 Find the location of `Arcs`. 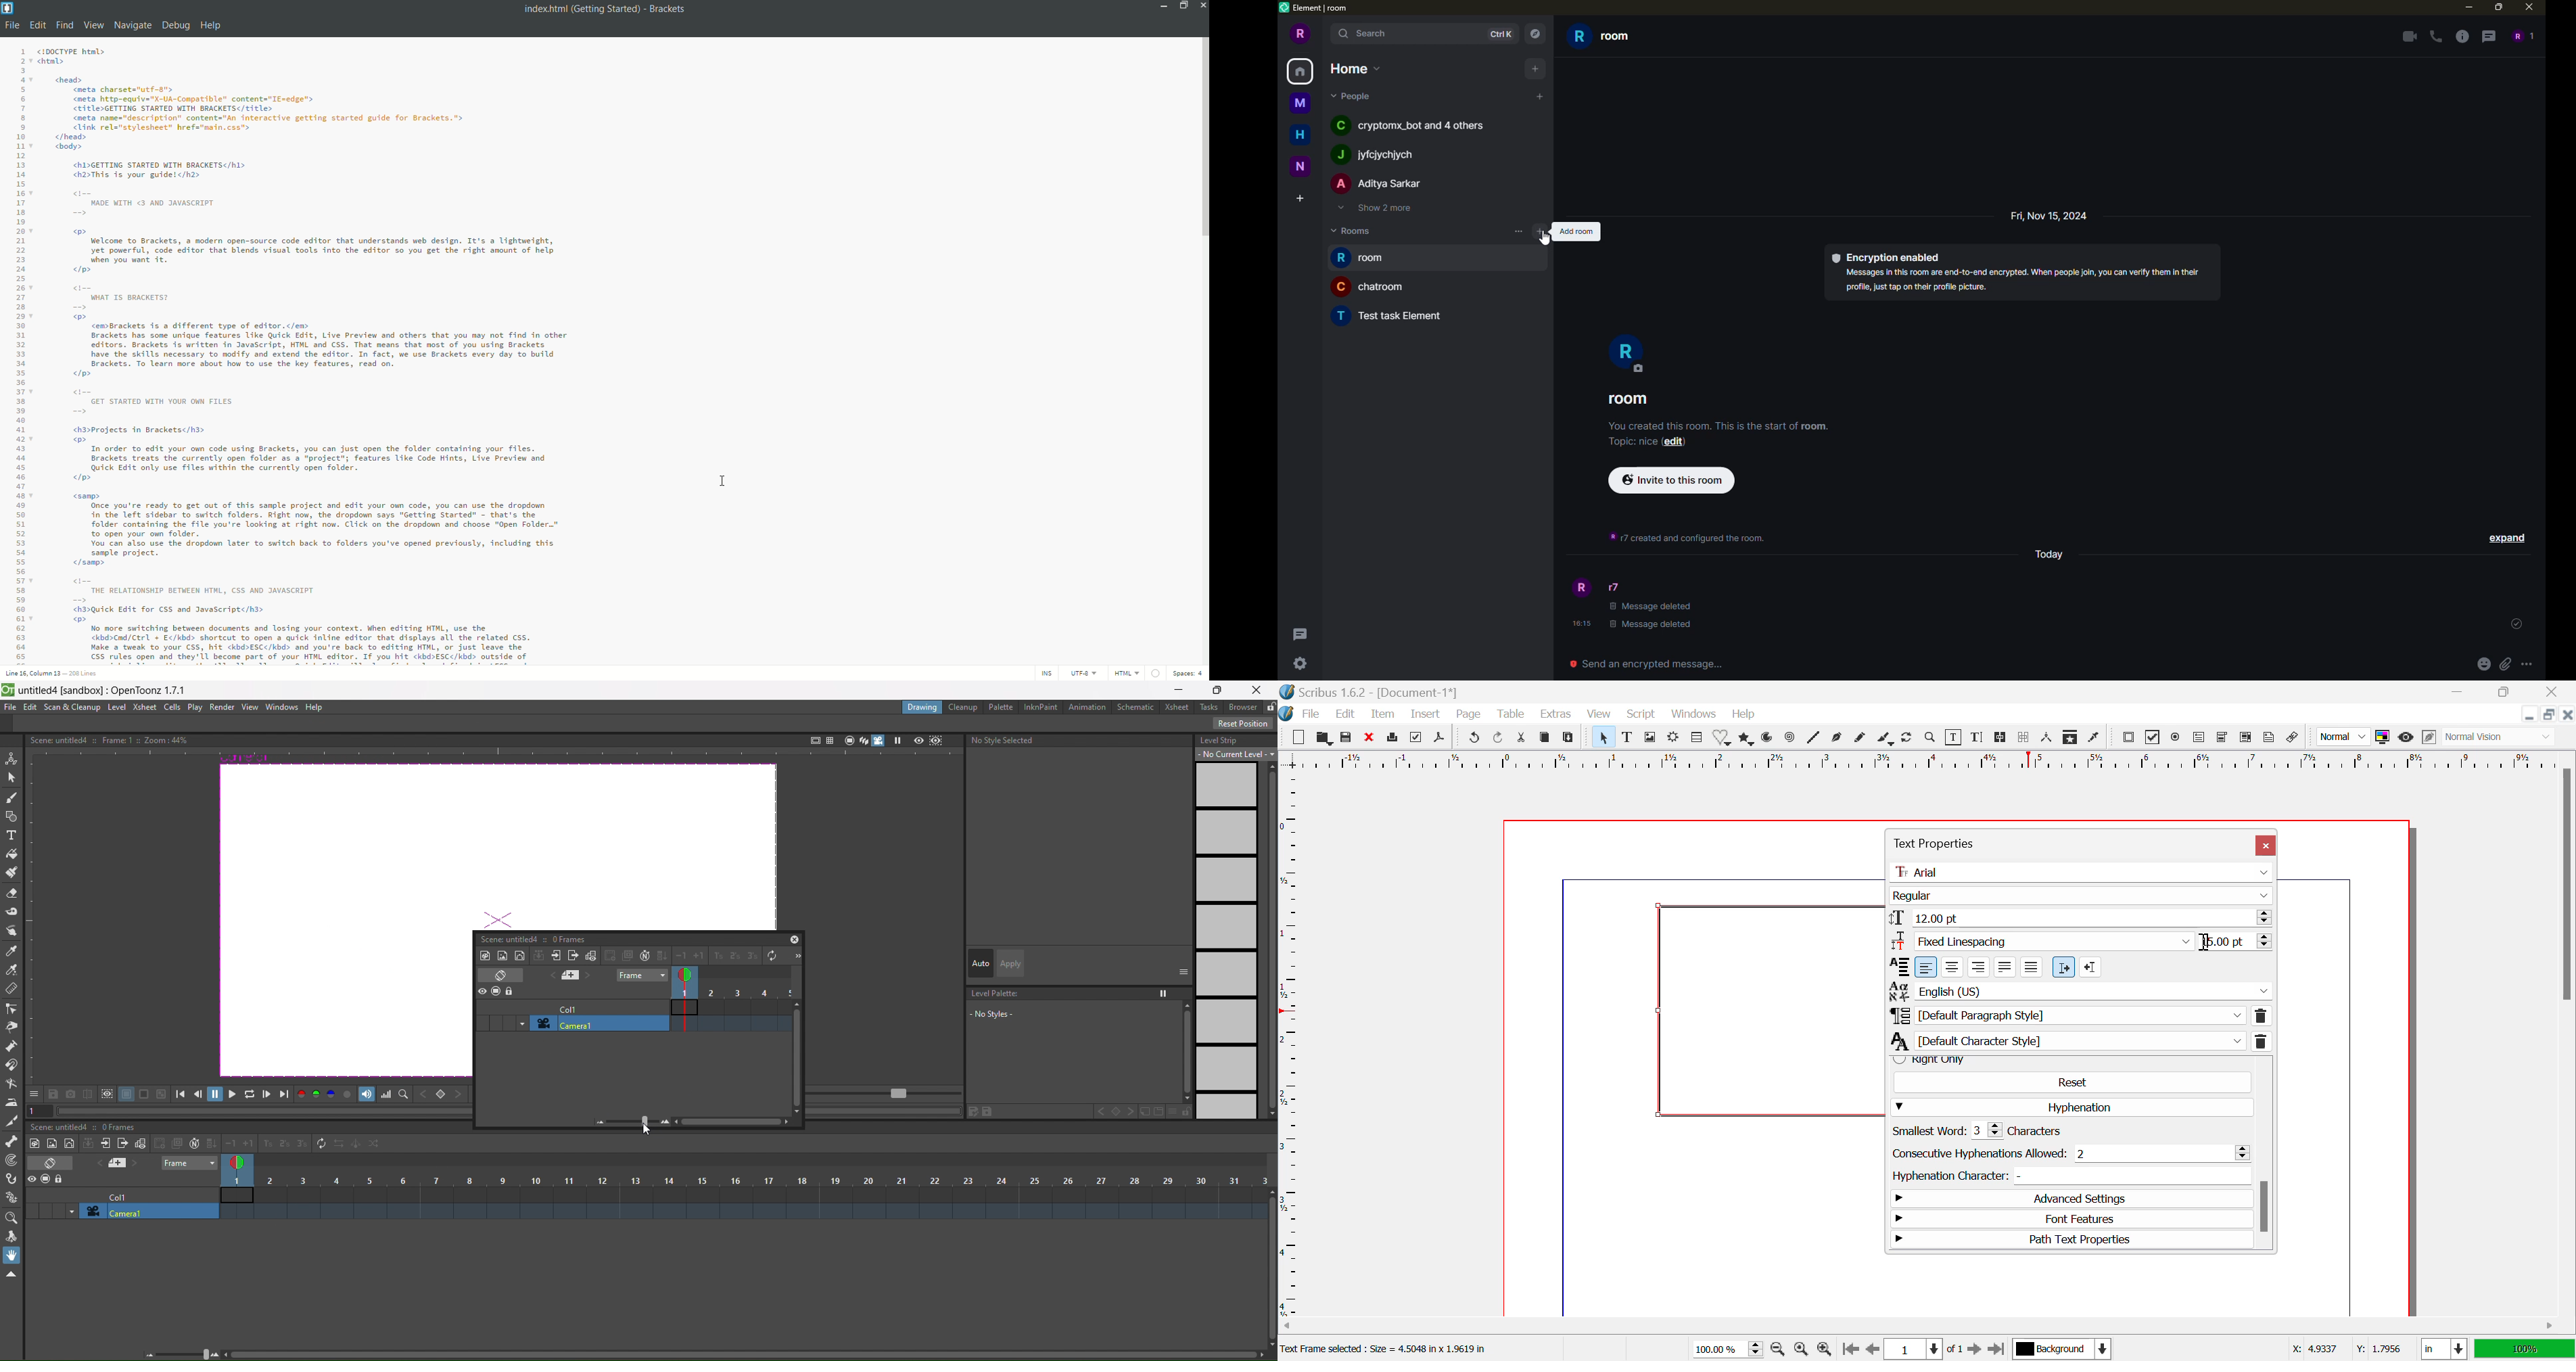

Arcs is located at coordinates (1769, 739).